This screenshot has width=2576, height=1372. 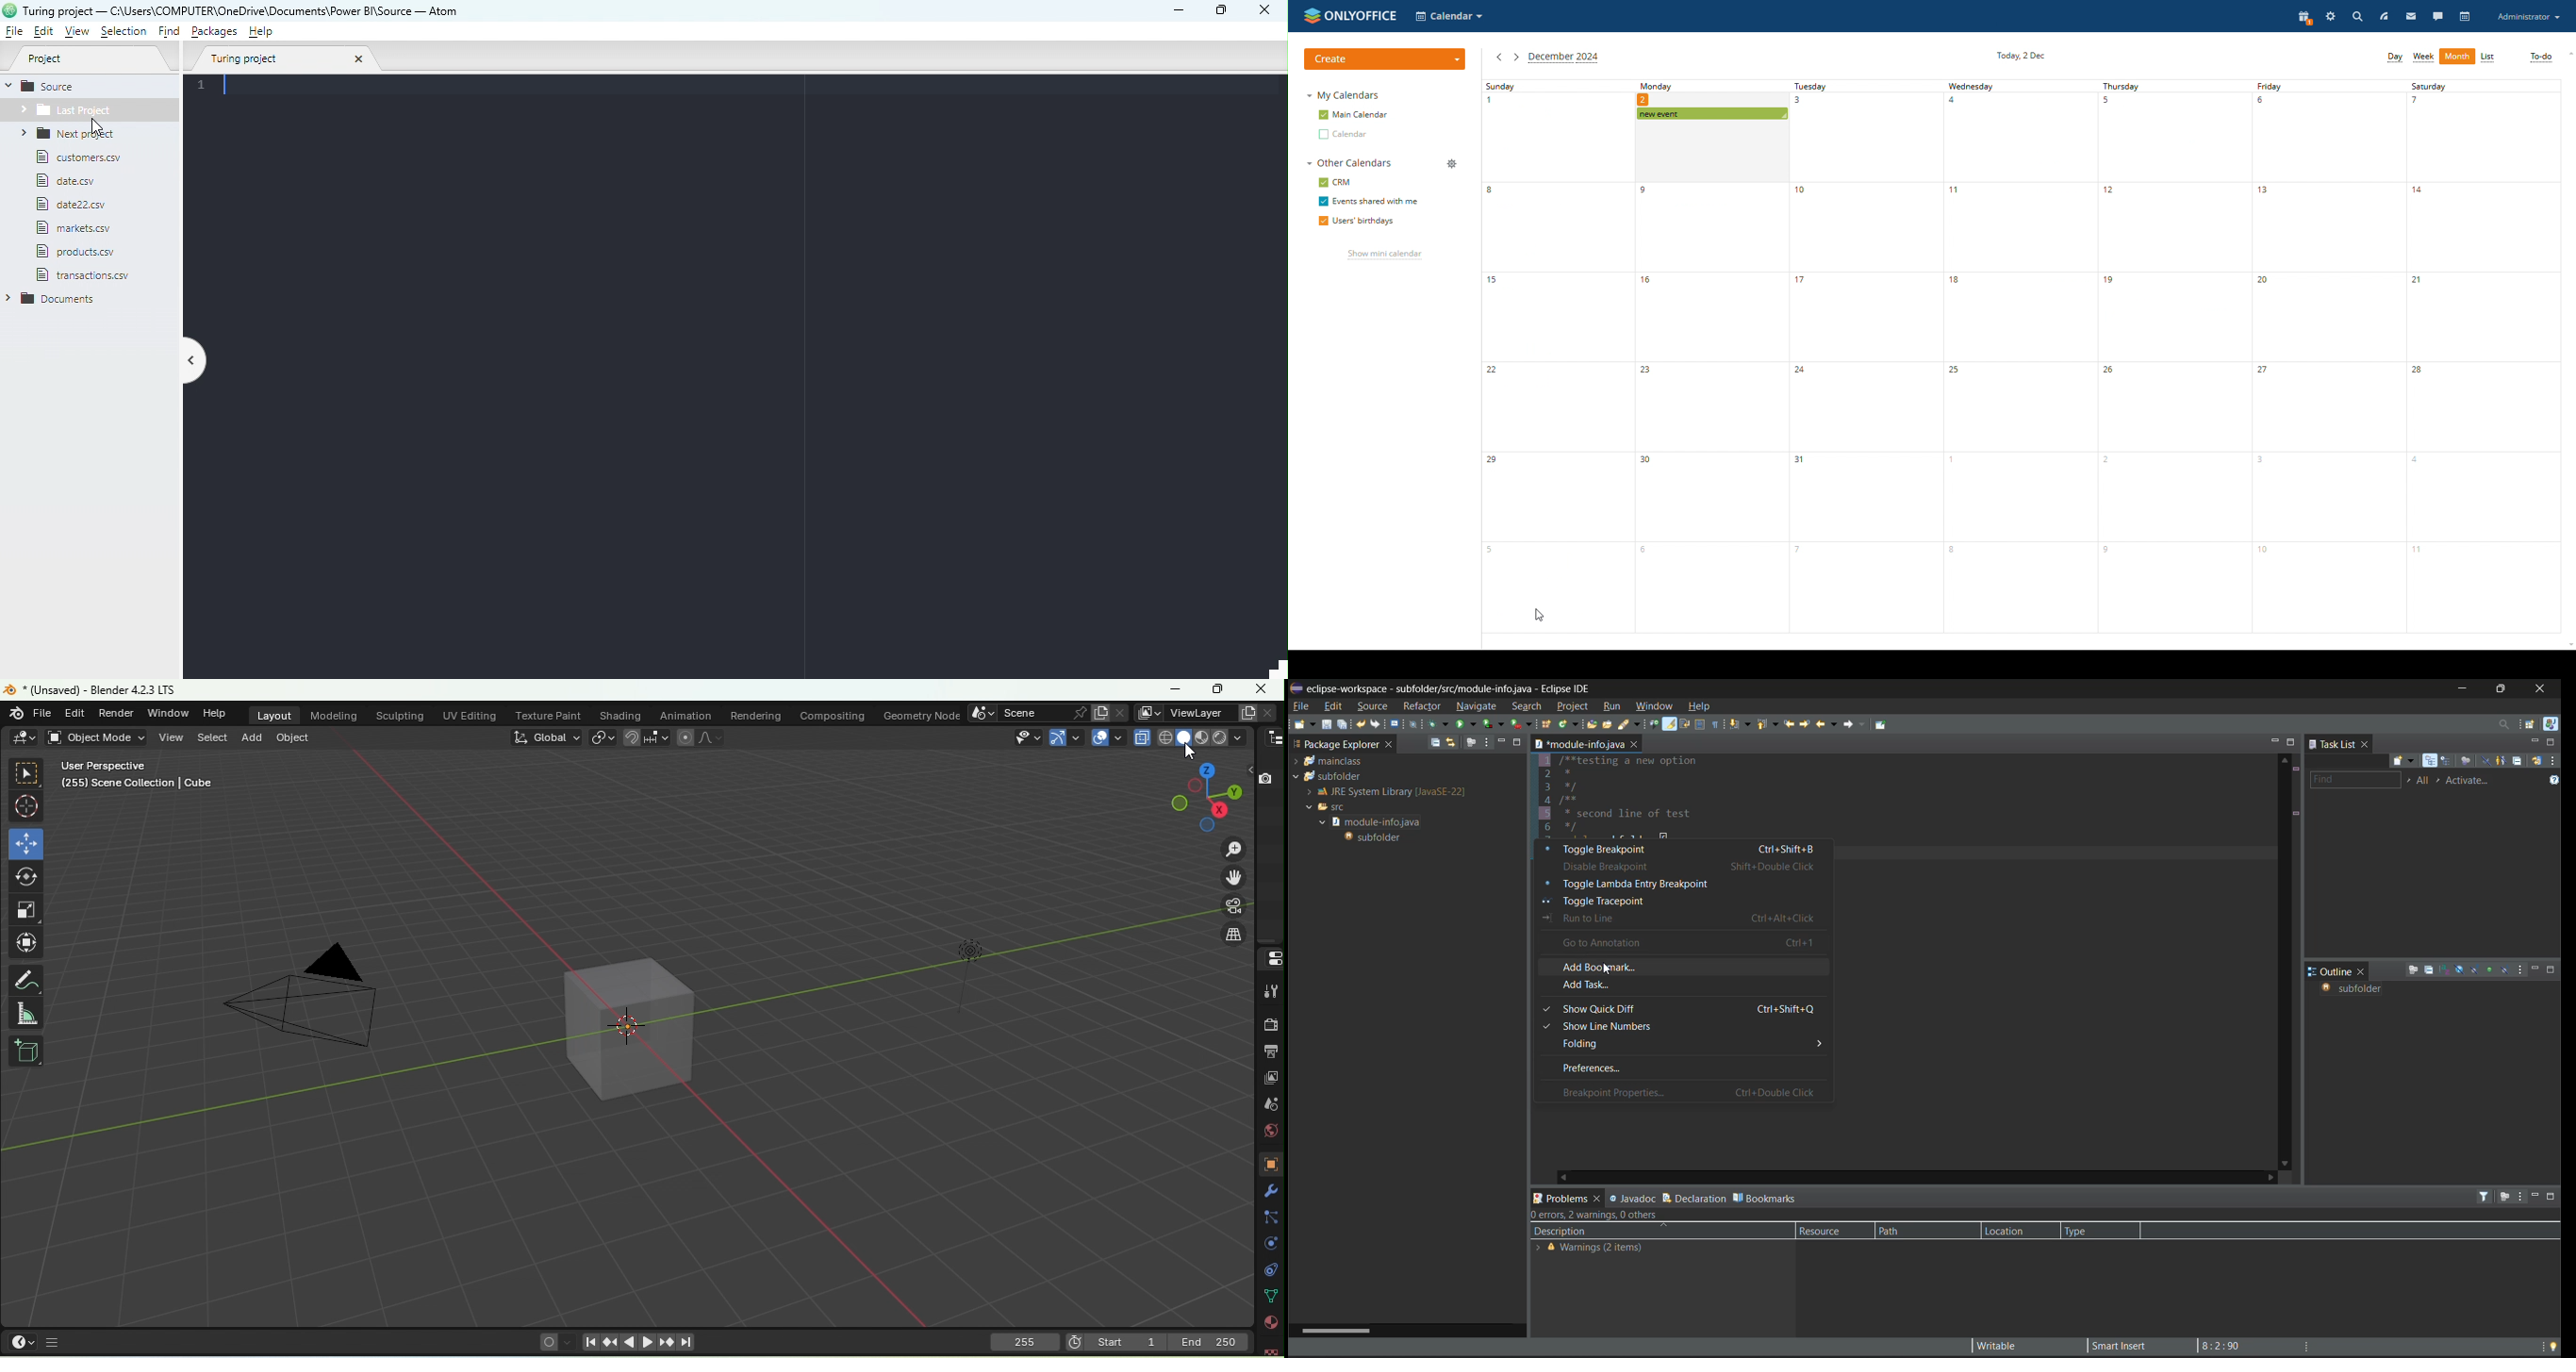 I want to click on Cursor, so click(x=1189, y=752).